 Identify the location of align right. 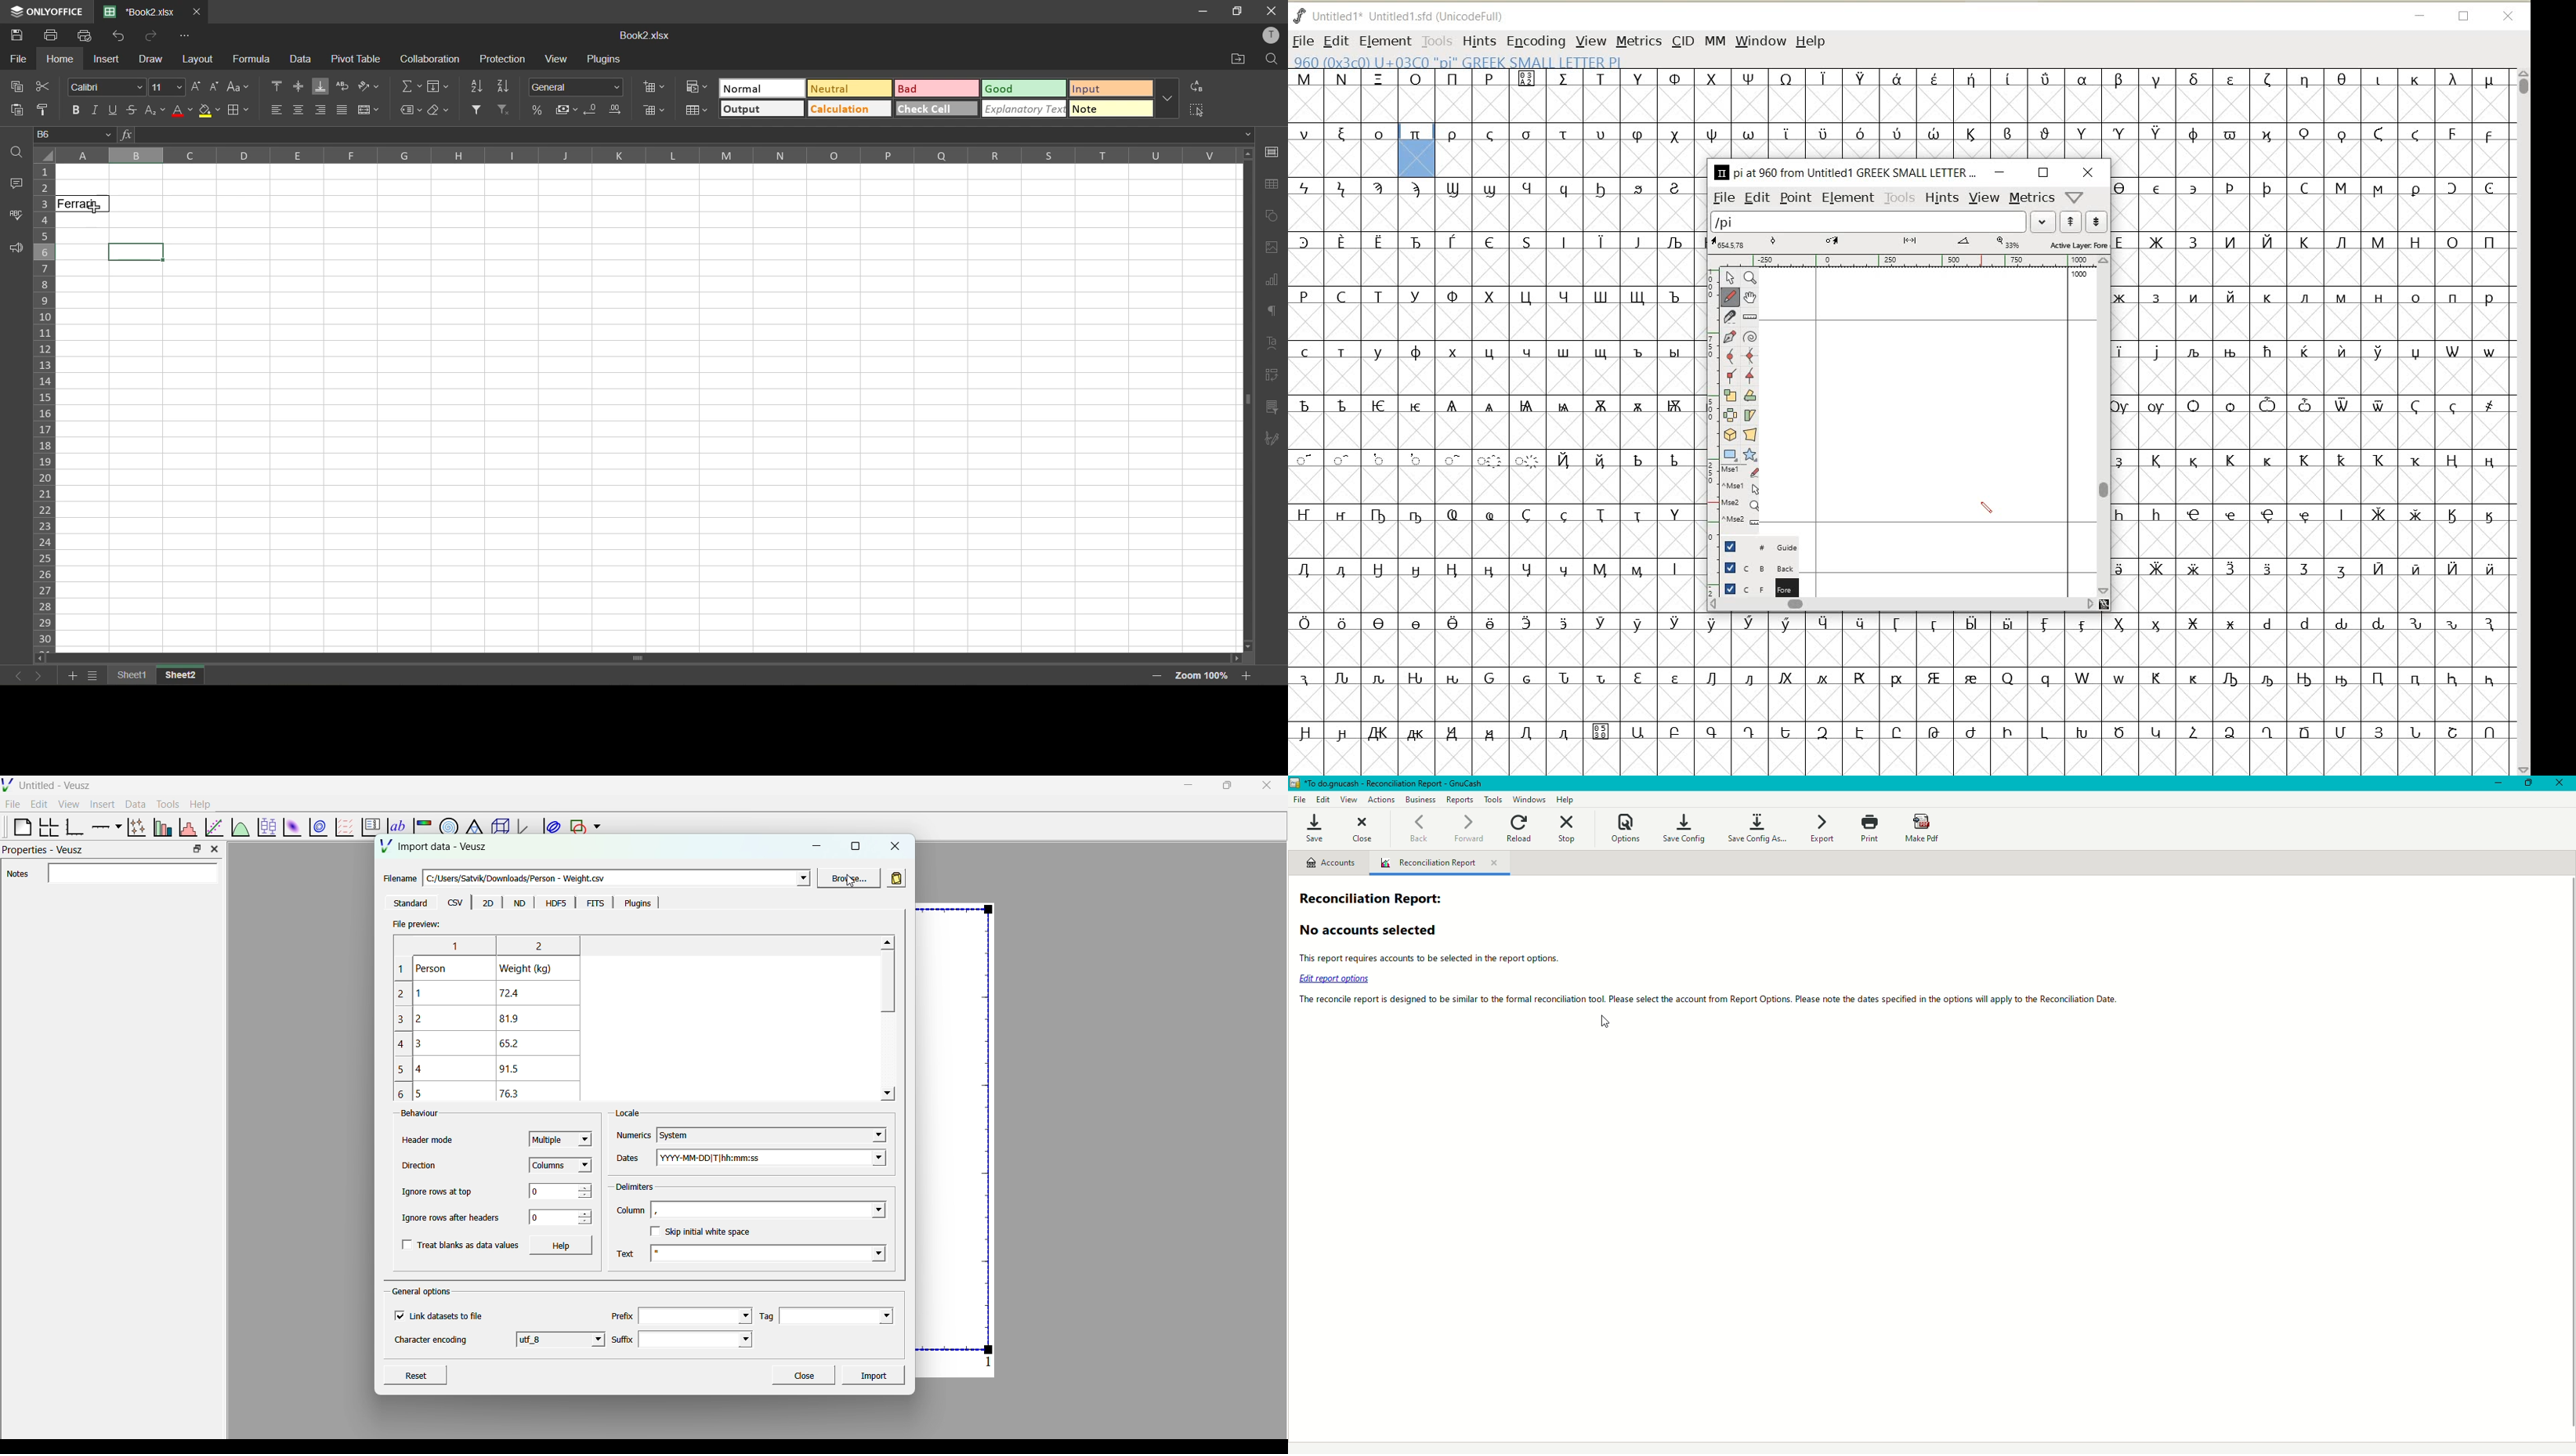
(319, 110).